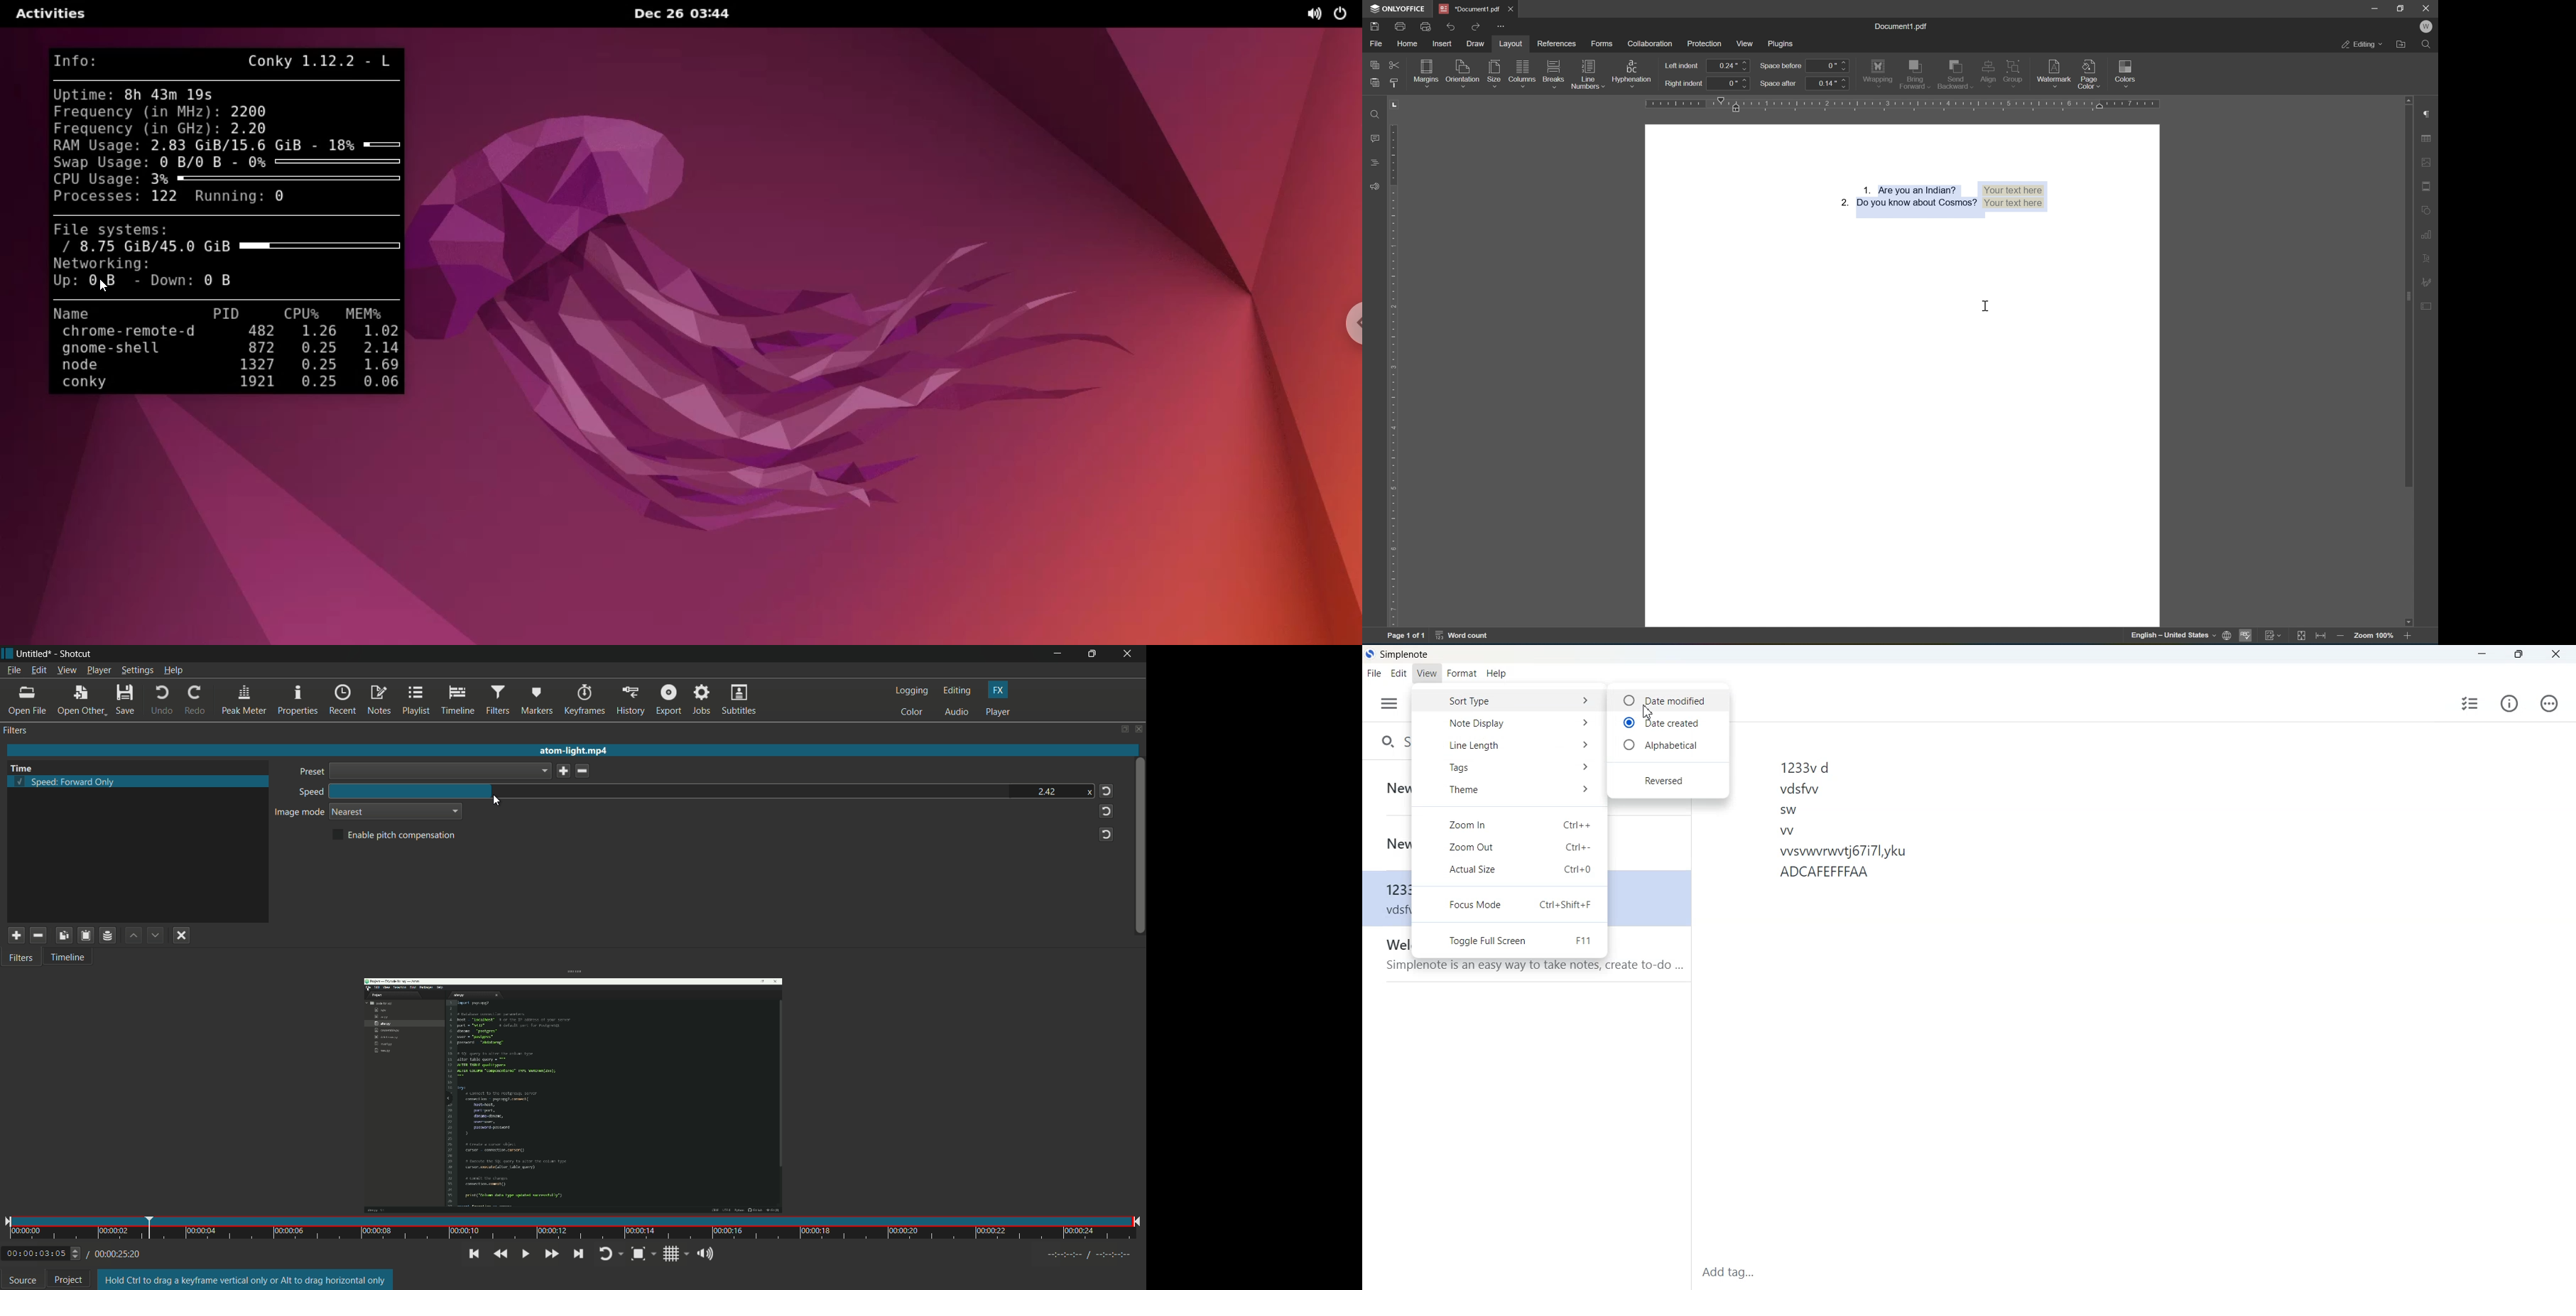  I want to click on customize quick access toolbar, so click(1504, 27).